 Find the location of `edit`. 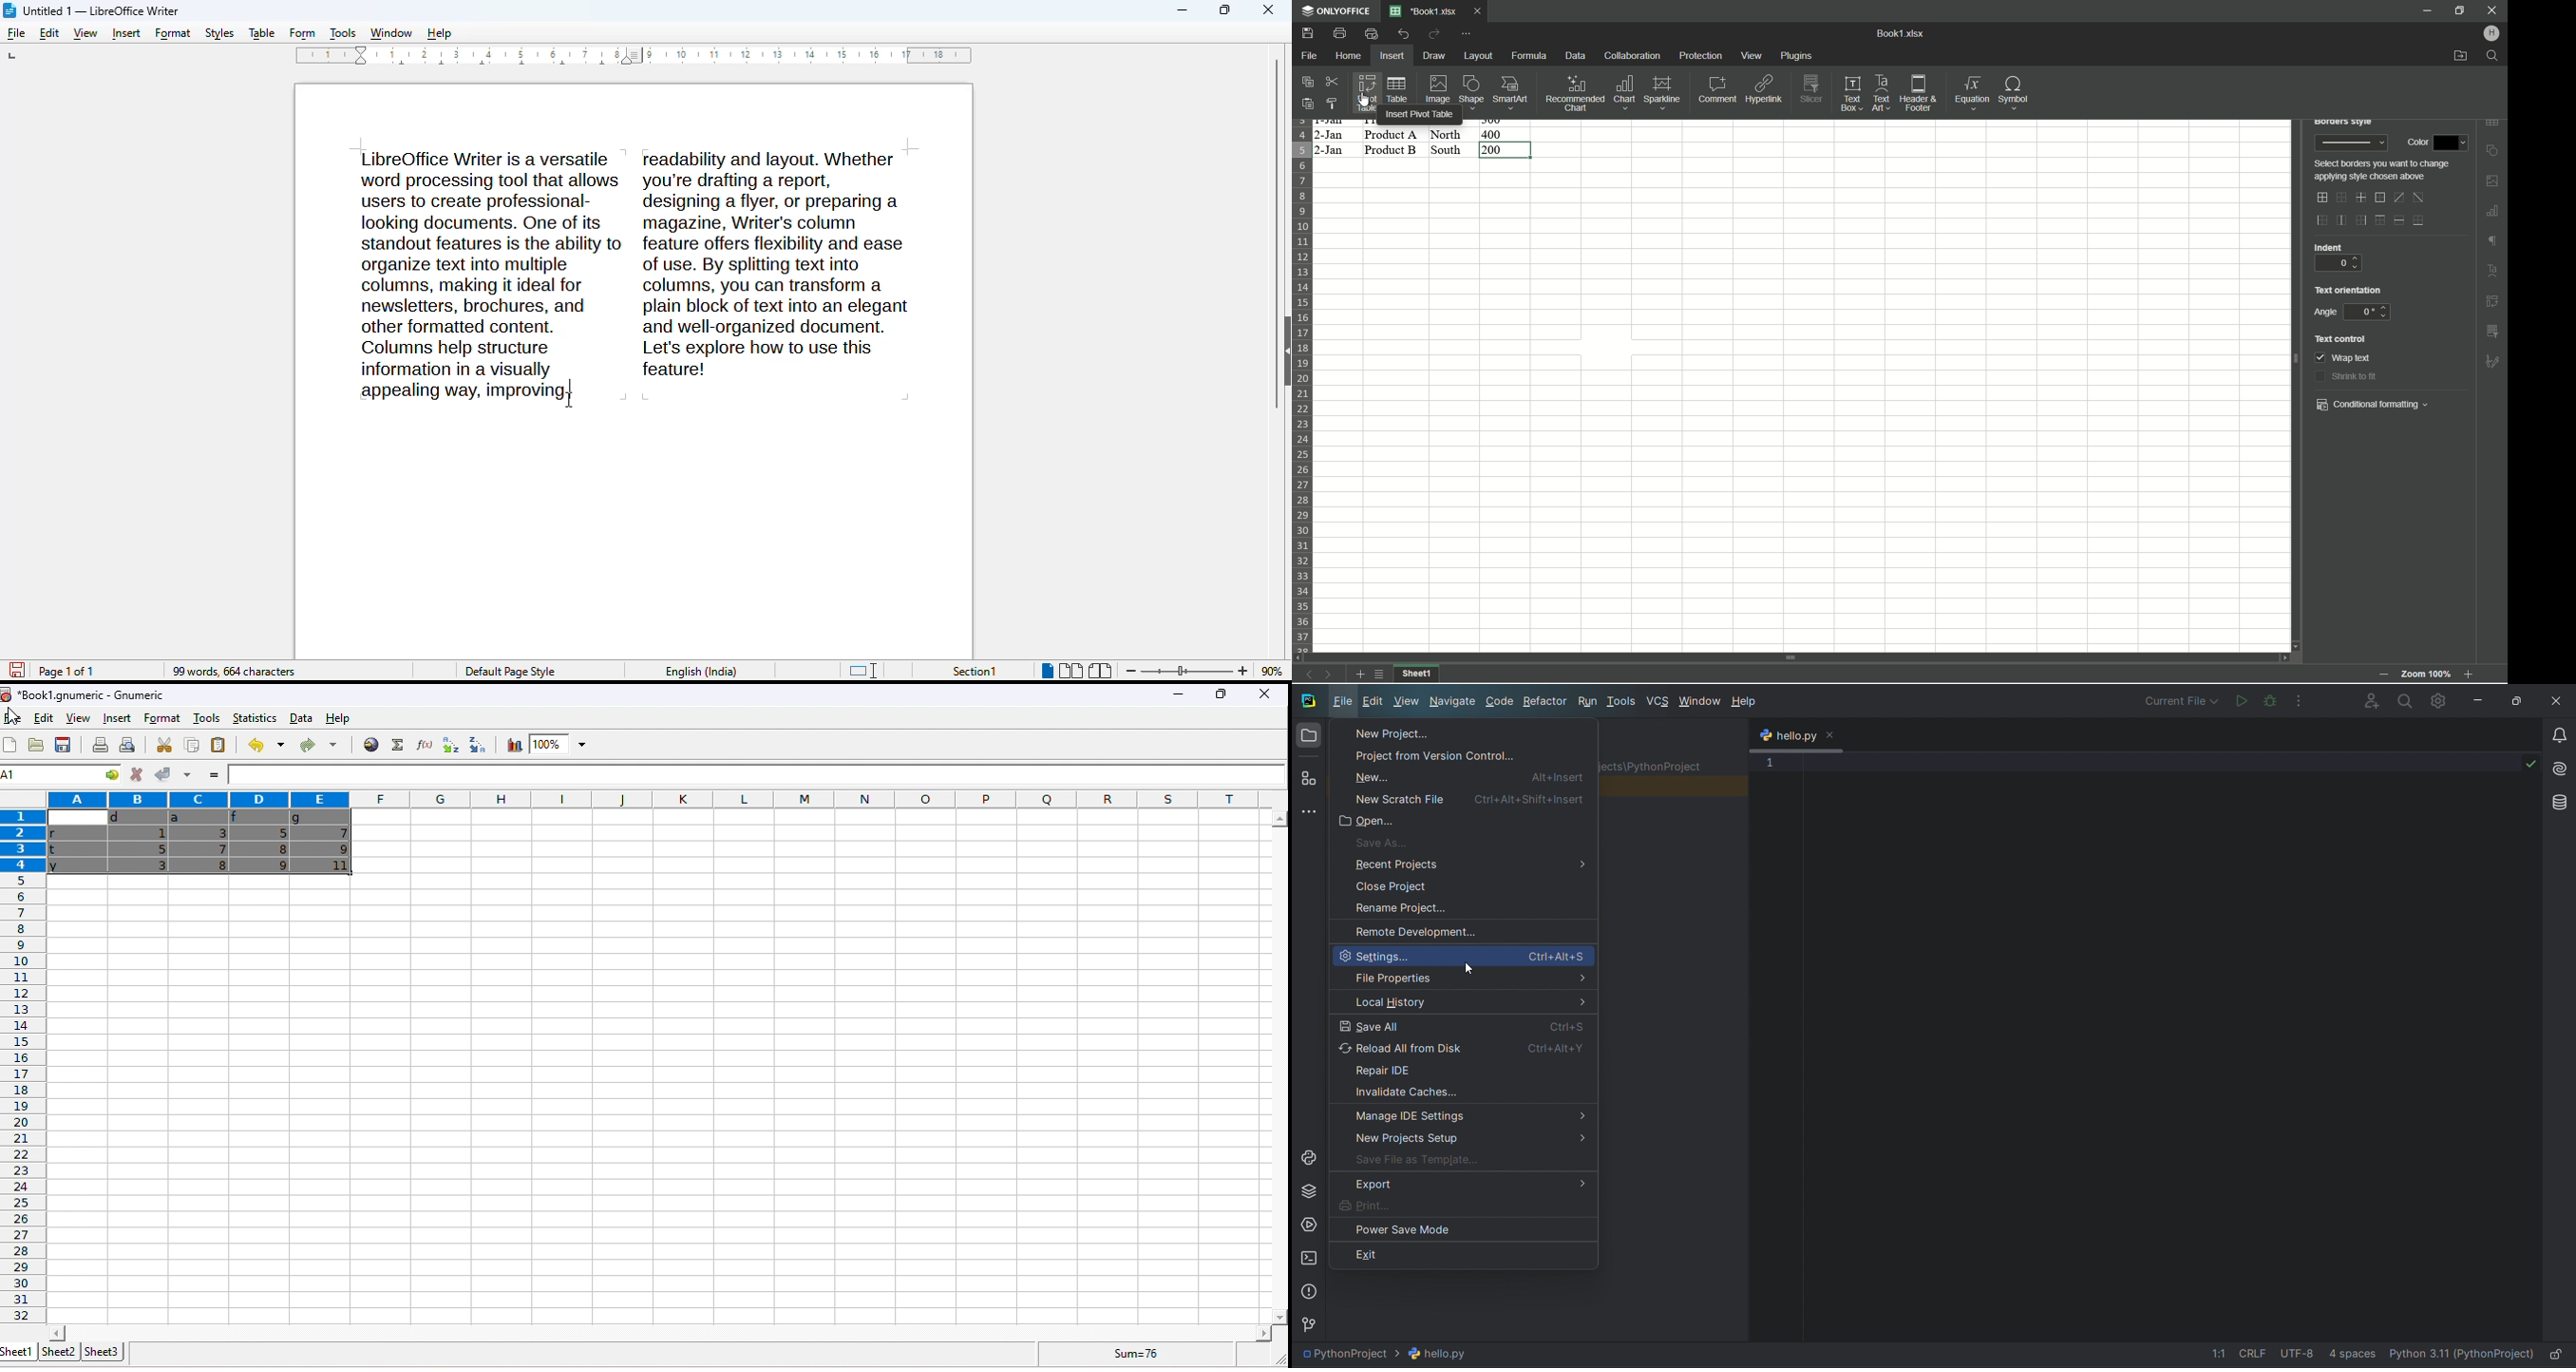

edit is located at coordinates (49, 33).